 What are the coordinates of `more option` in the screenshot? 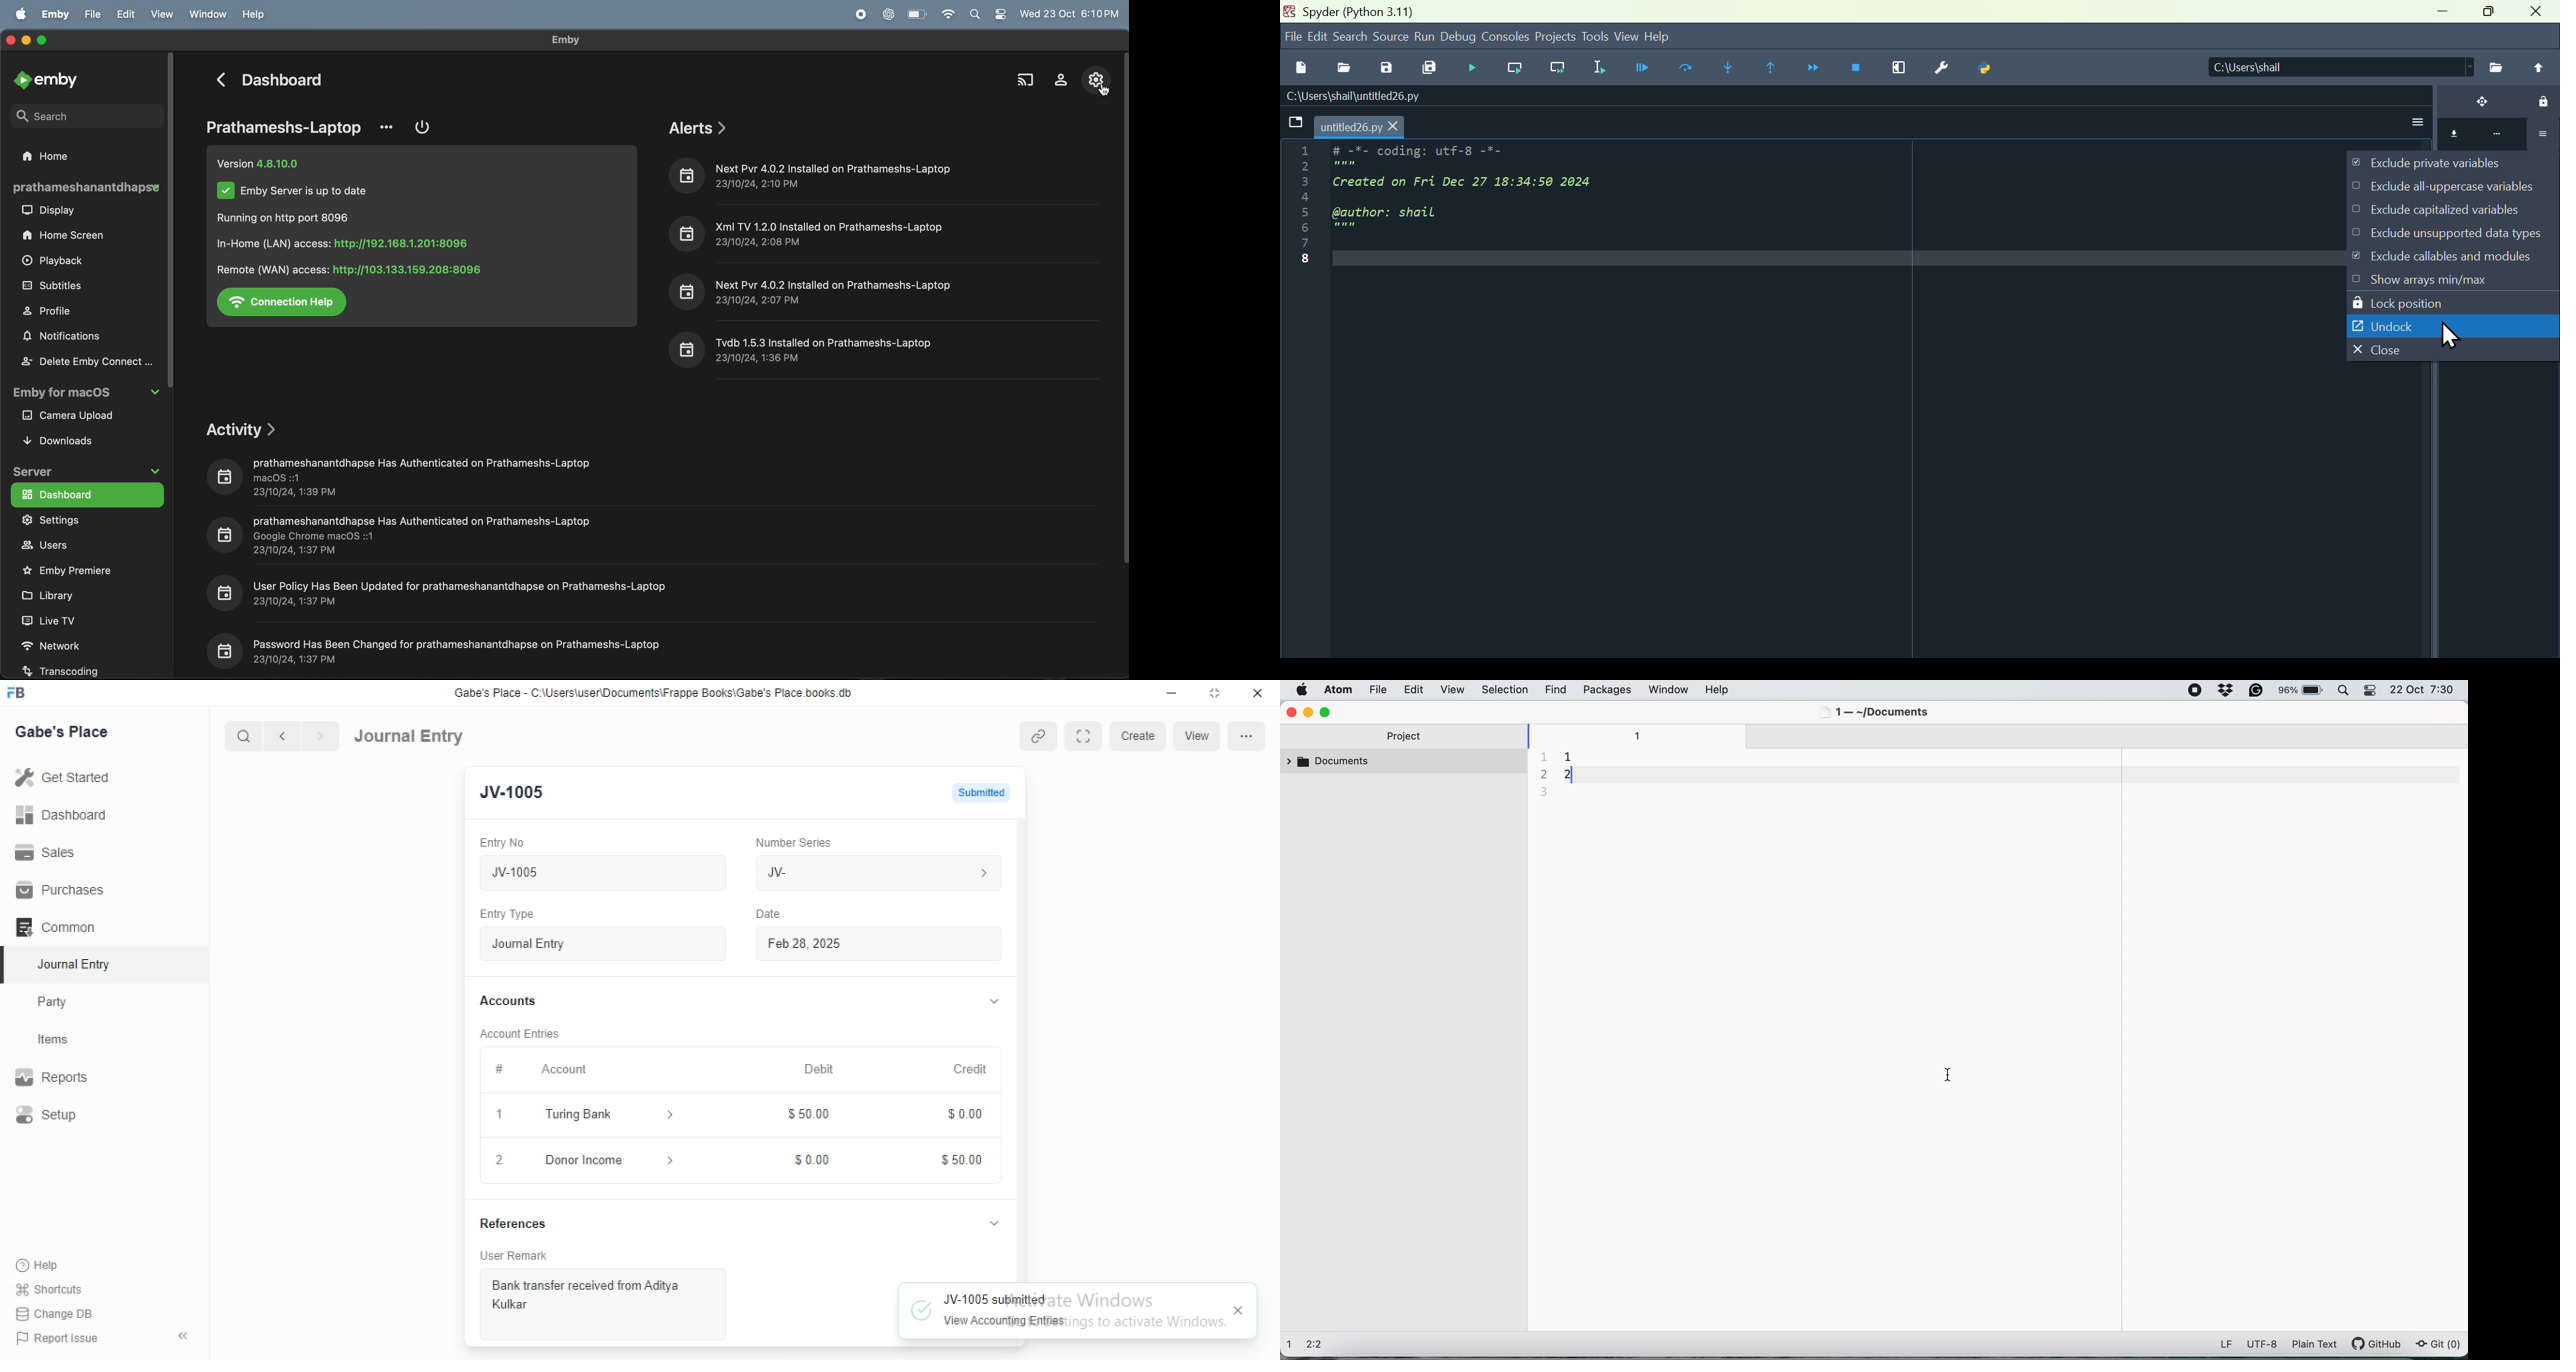 It's located at (2486, 137).